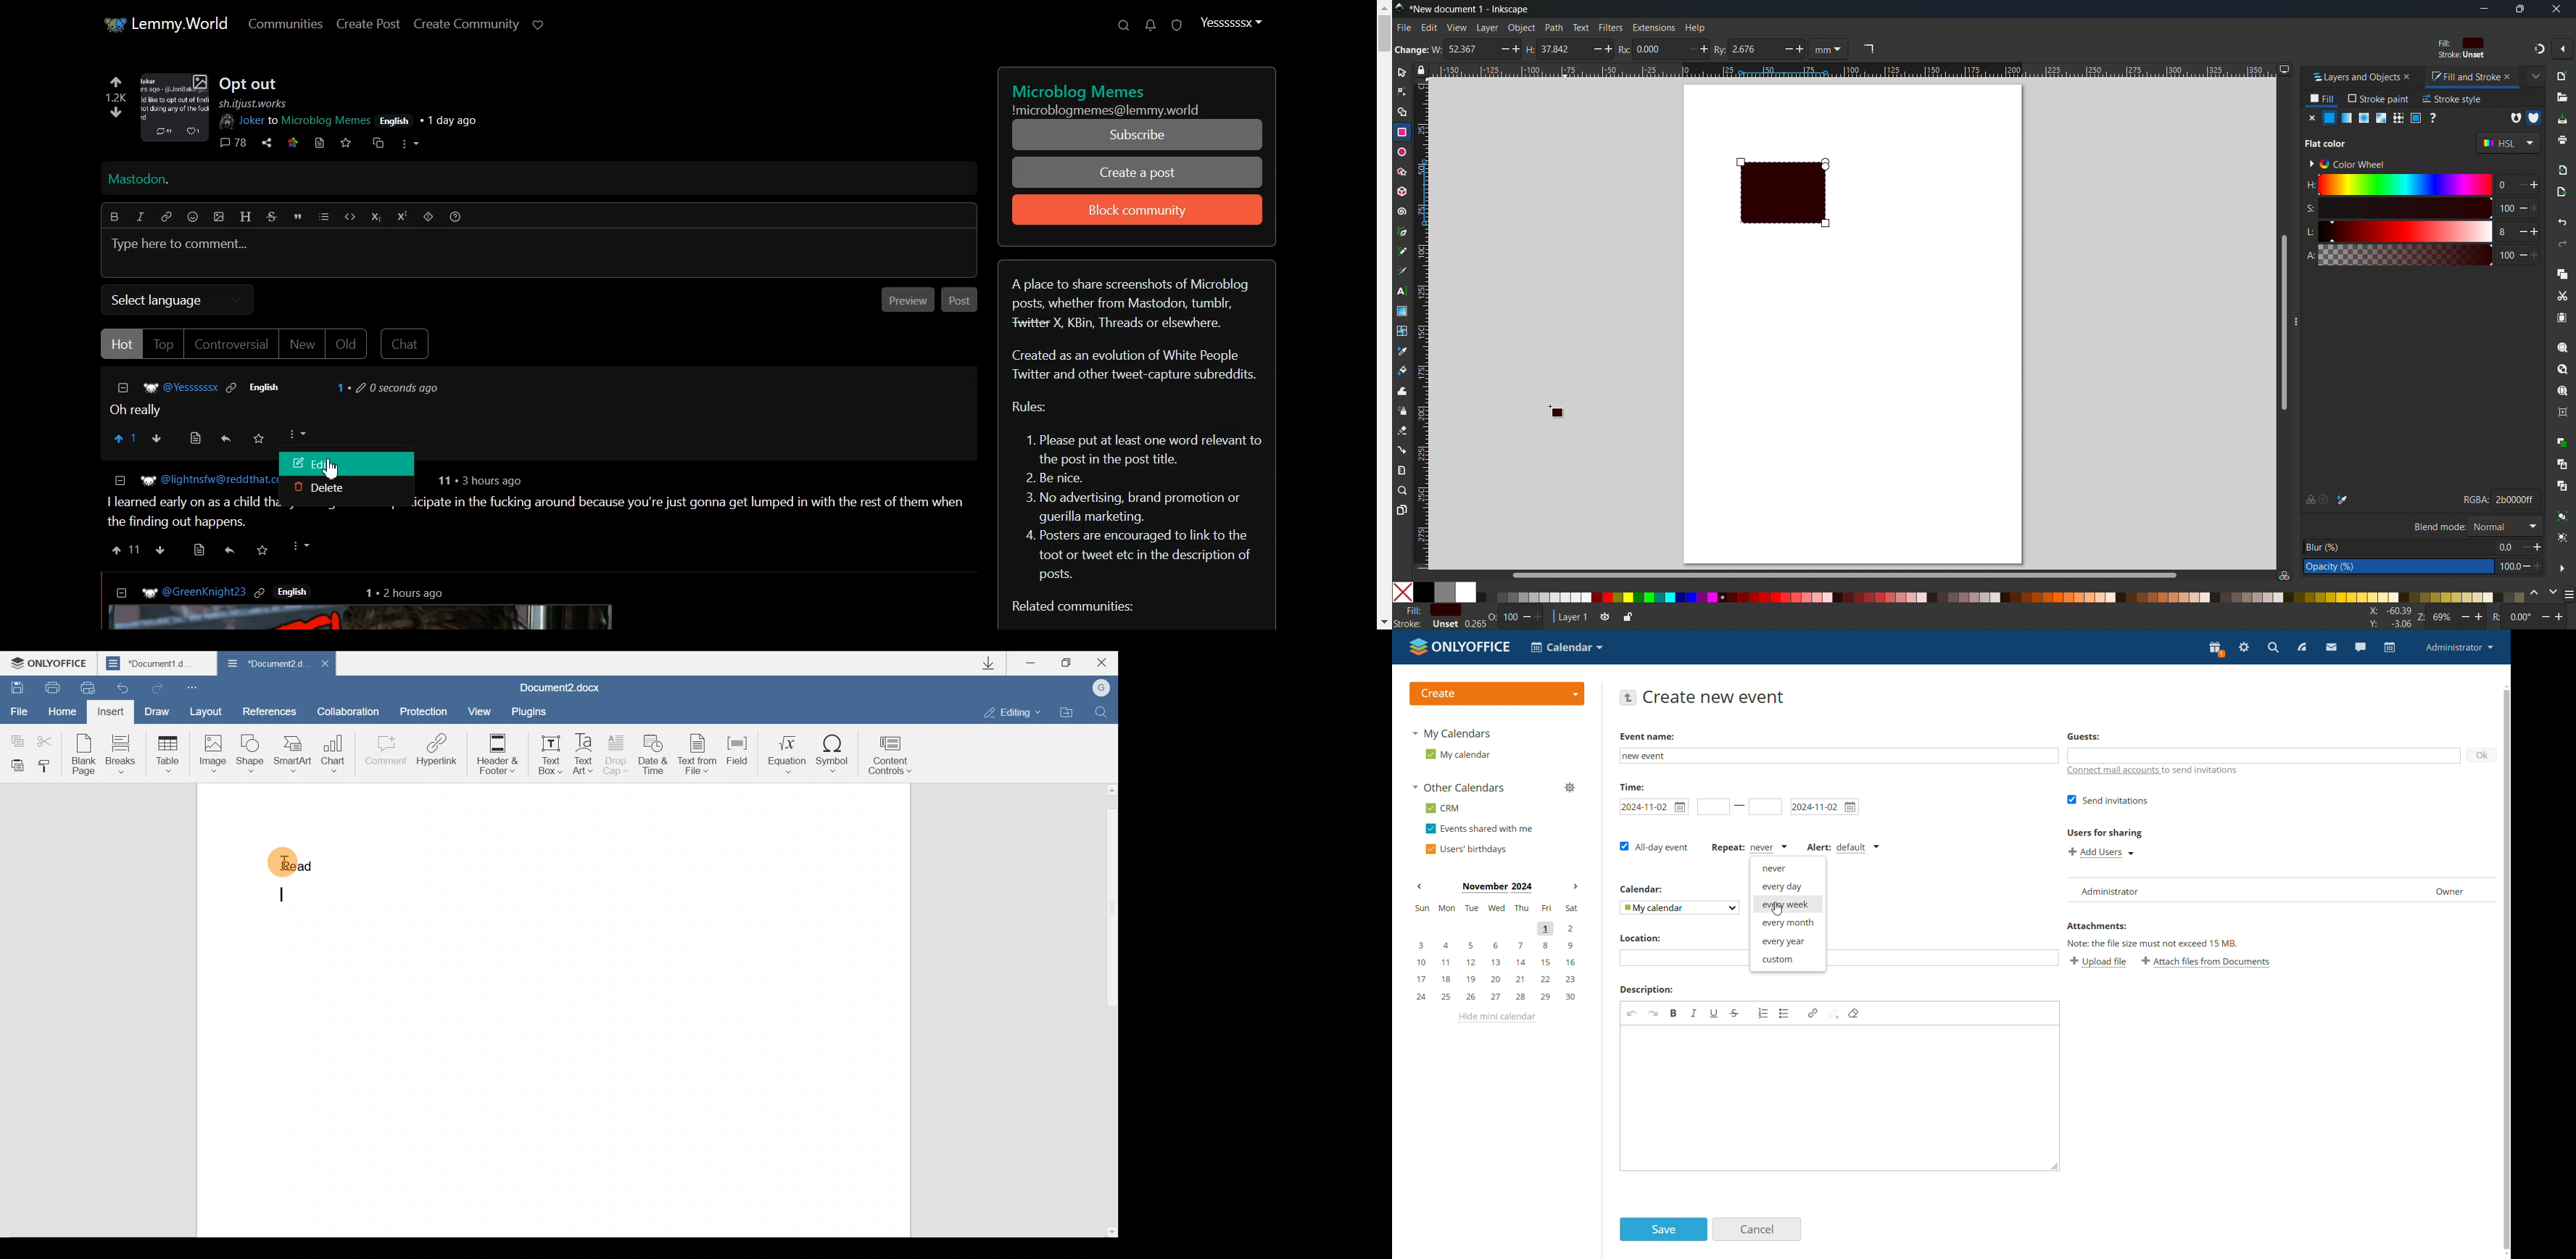 This screenshot has height=1260, width=2576. Describe the element at coordinates (737, 755) in the screenshot. I see `Field` at that location.